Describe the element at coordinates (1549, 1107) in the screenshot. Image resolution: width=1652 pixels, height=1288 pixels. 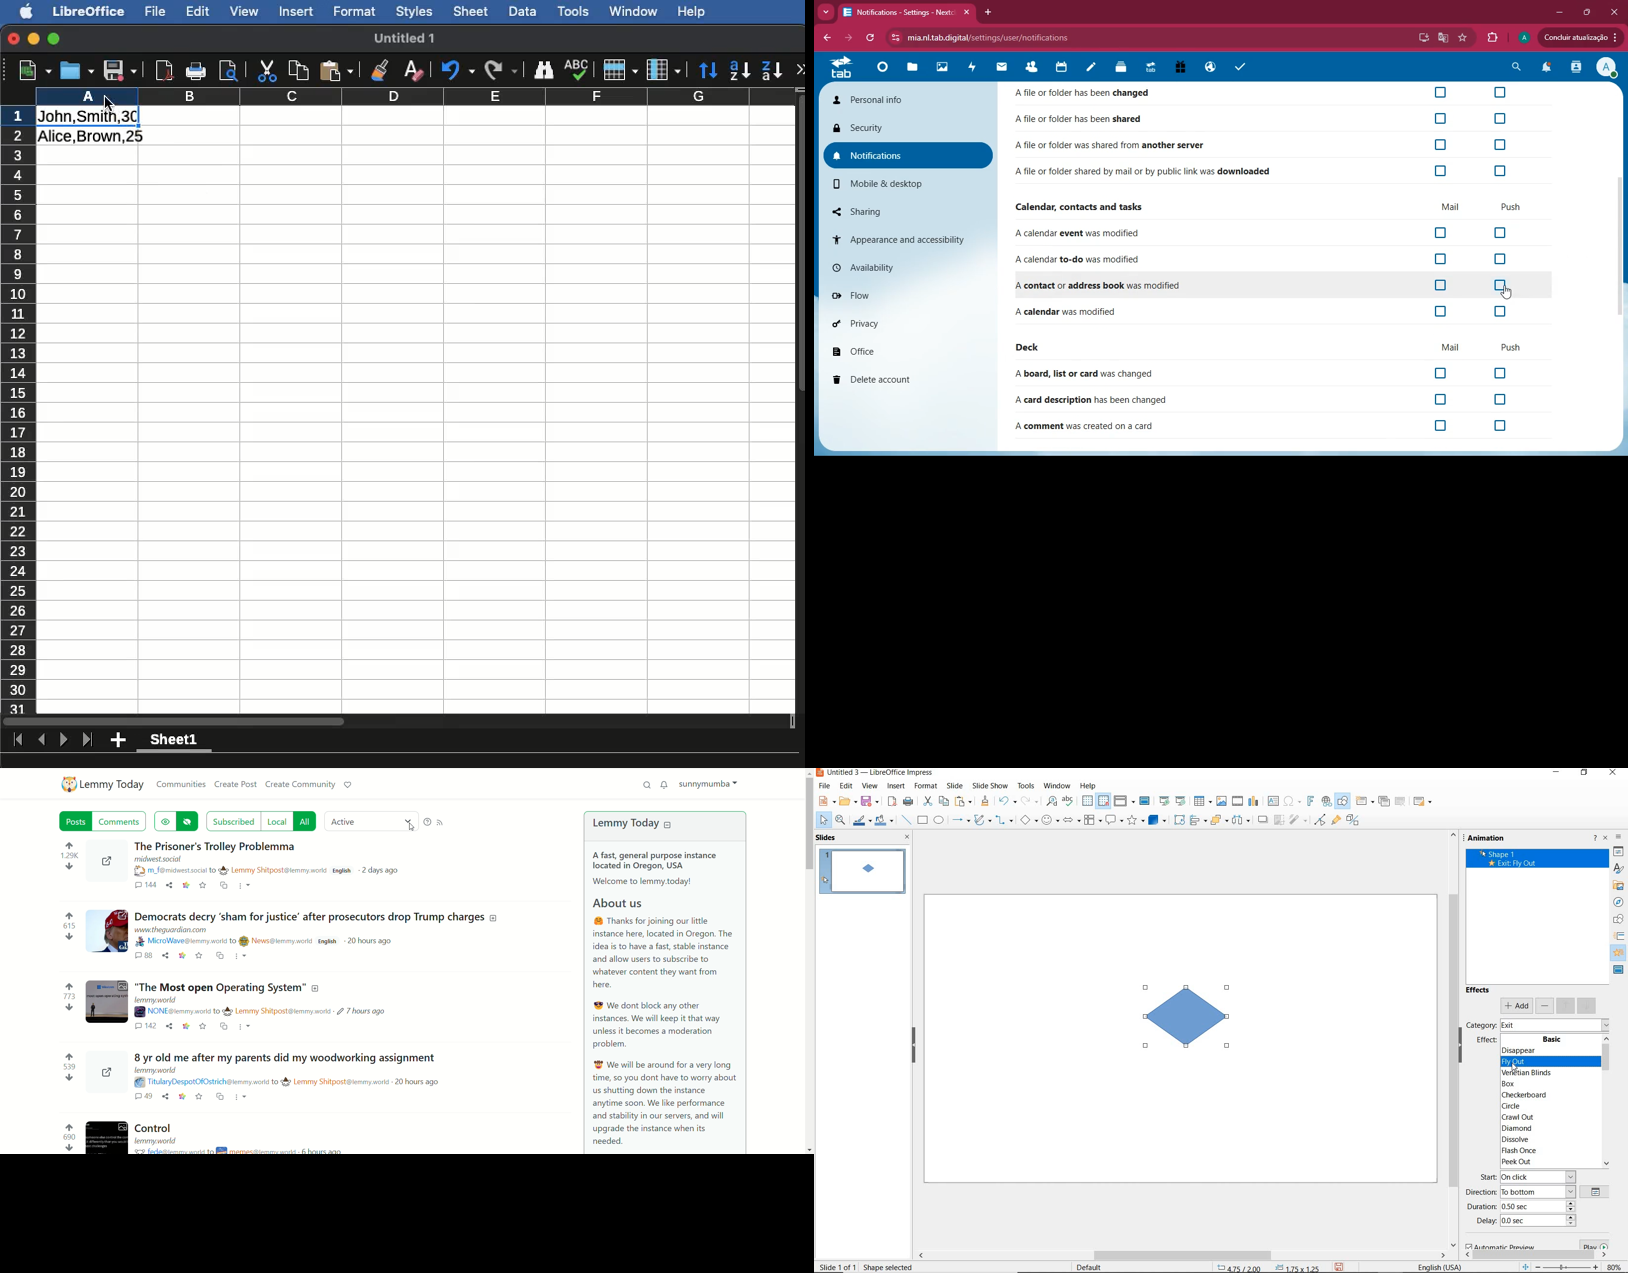
I see `circle` at that location.